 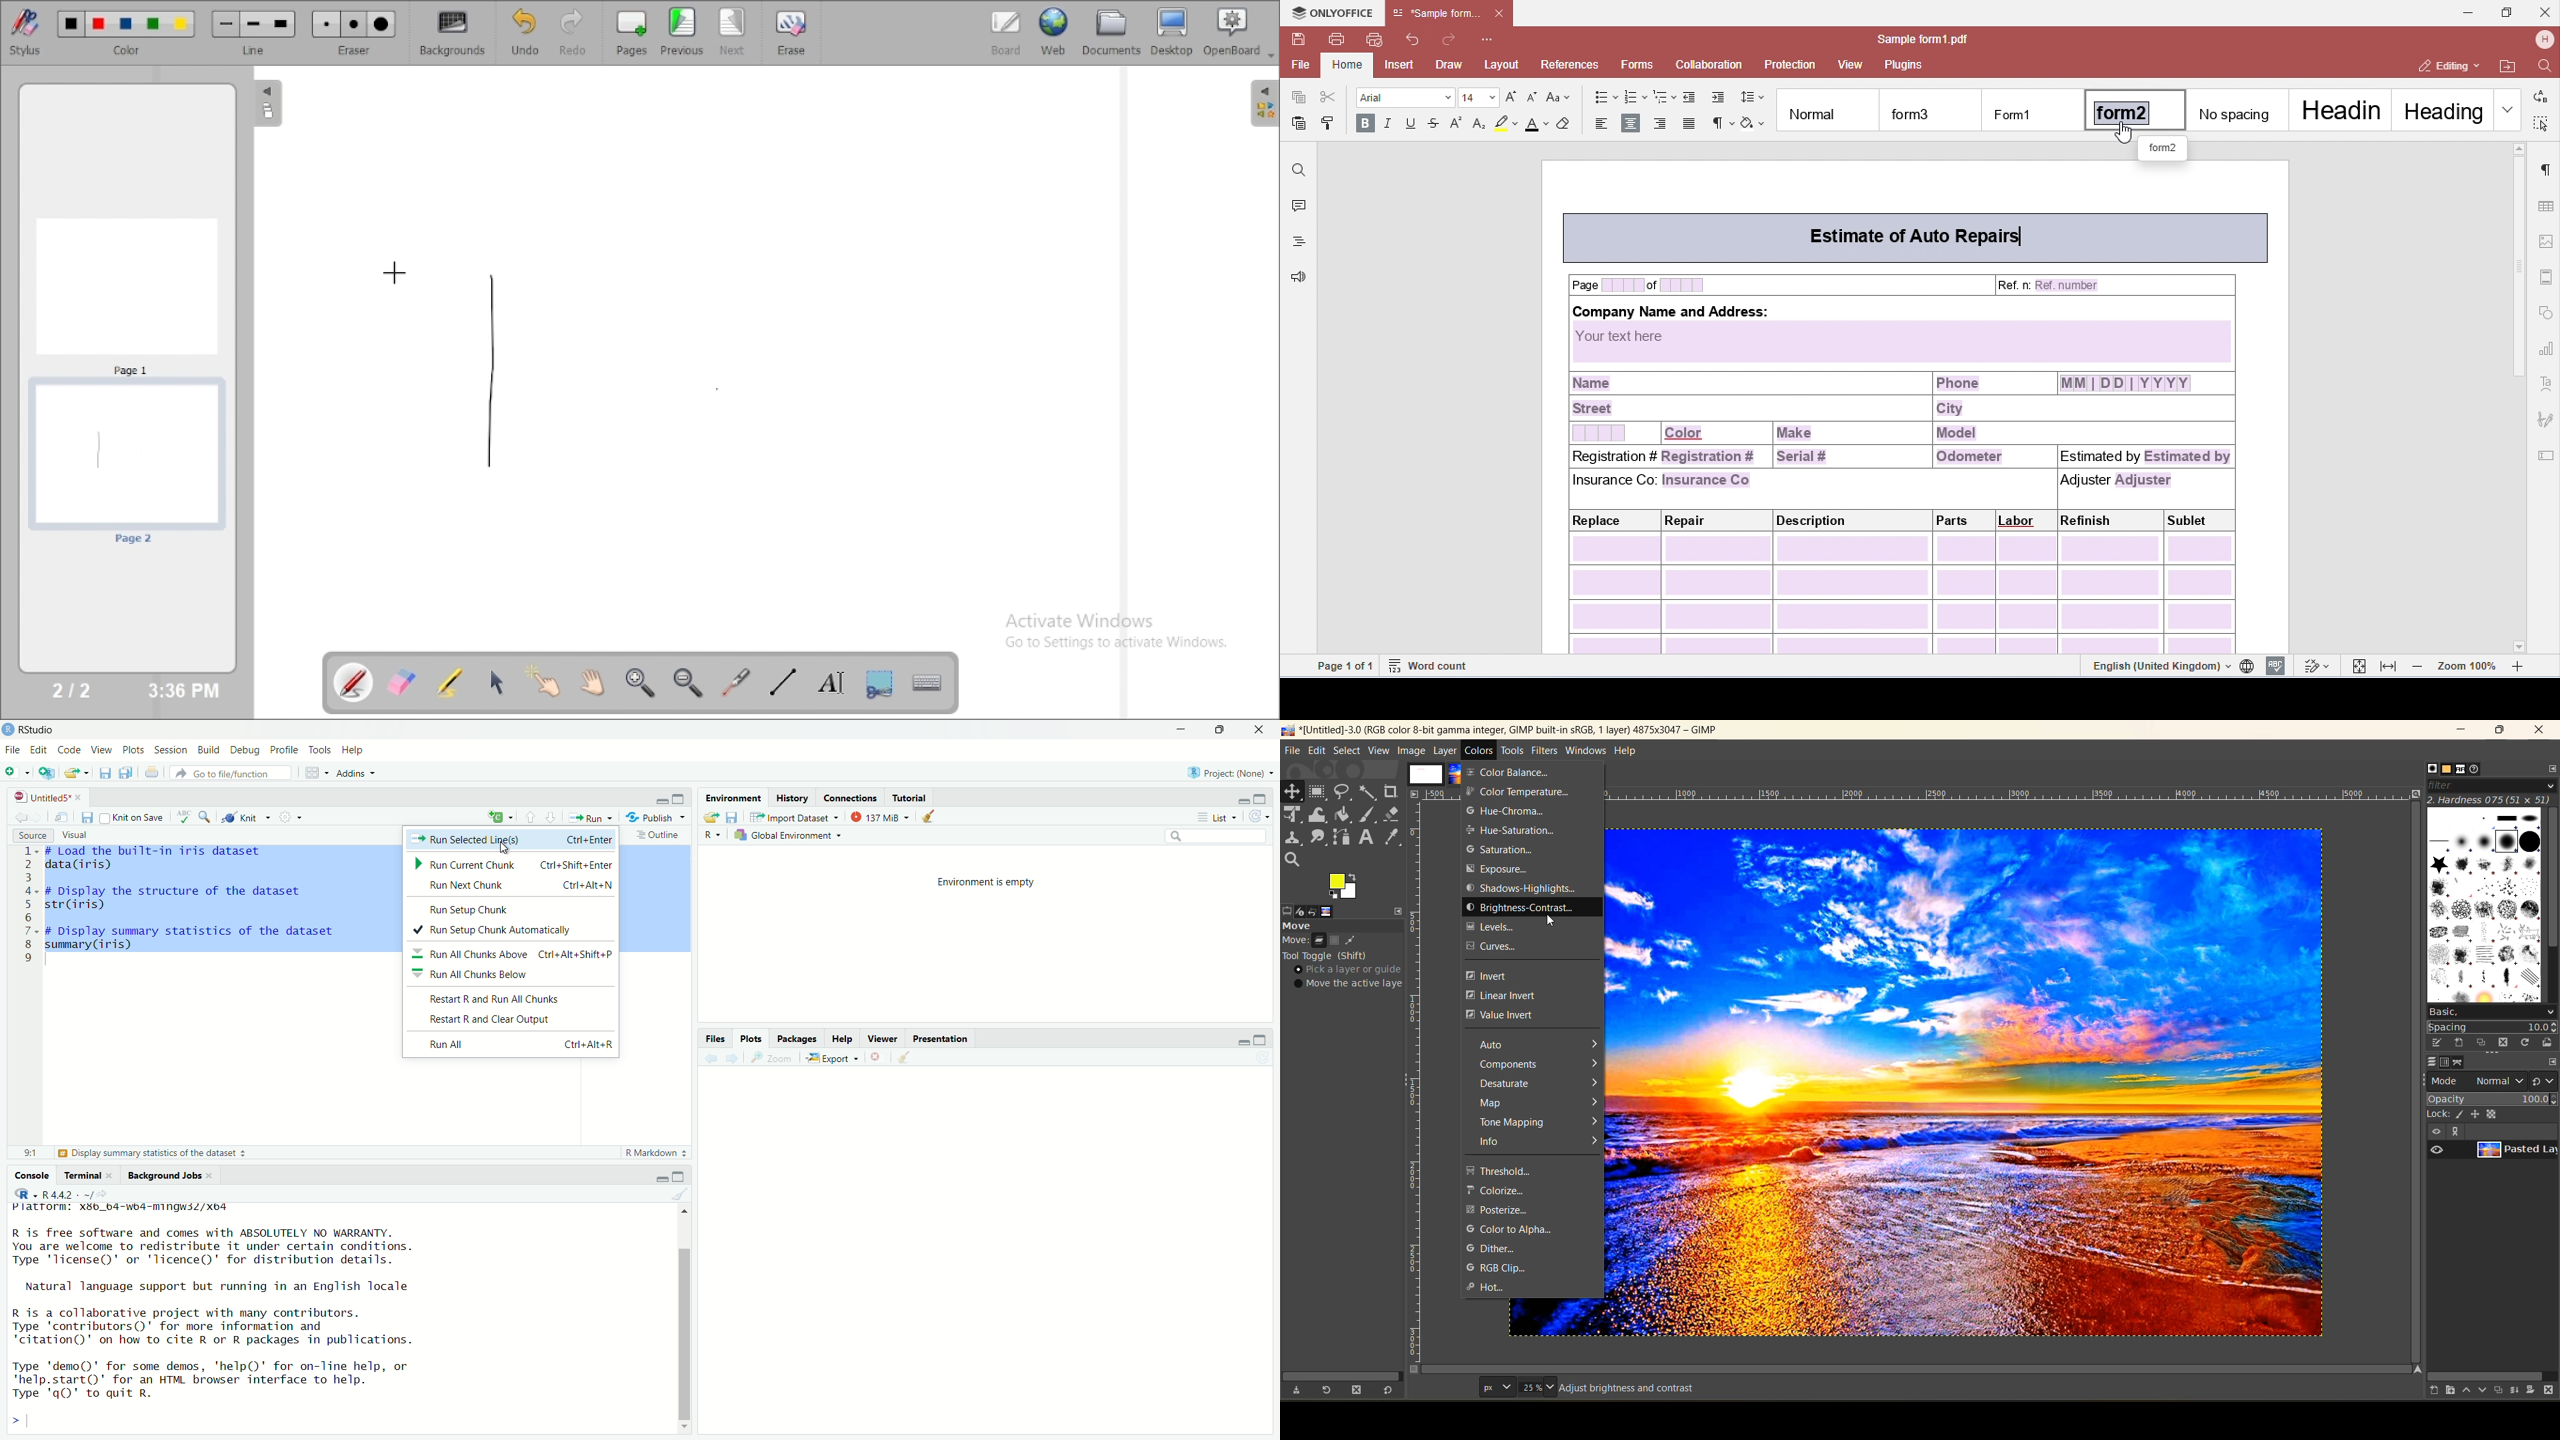 I want to click on image, so click(x=1411, y=751).